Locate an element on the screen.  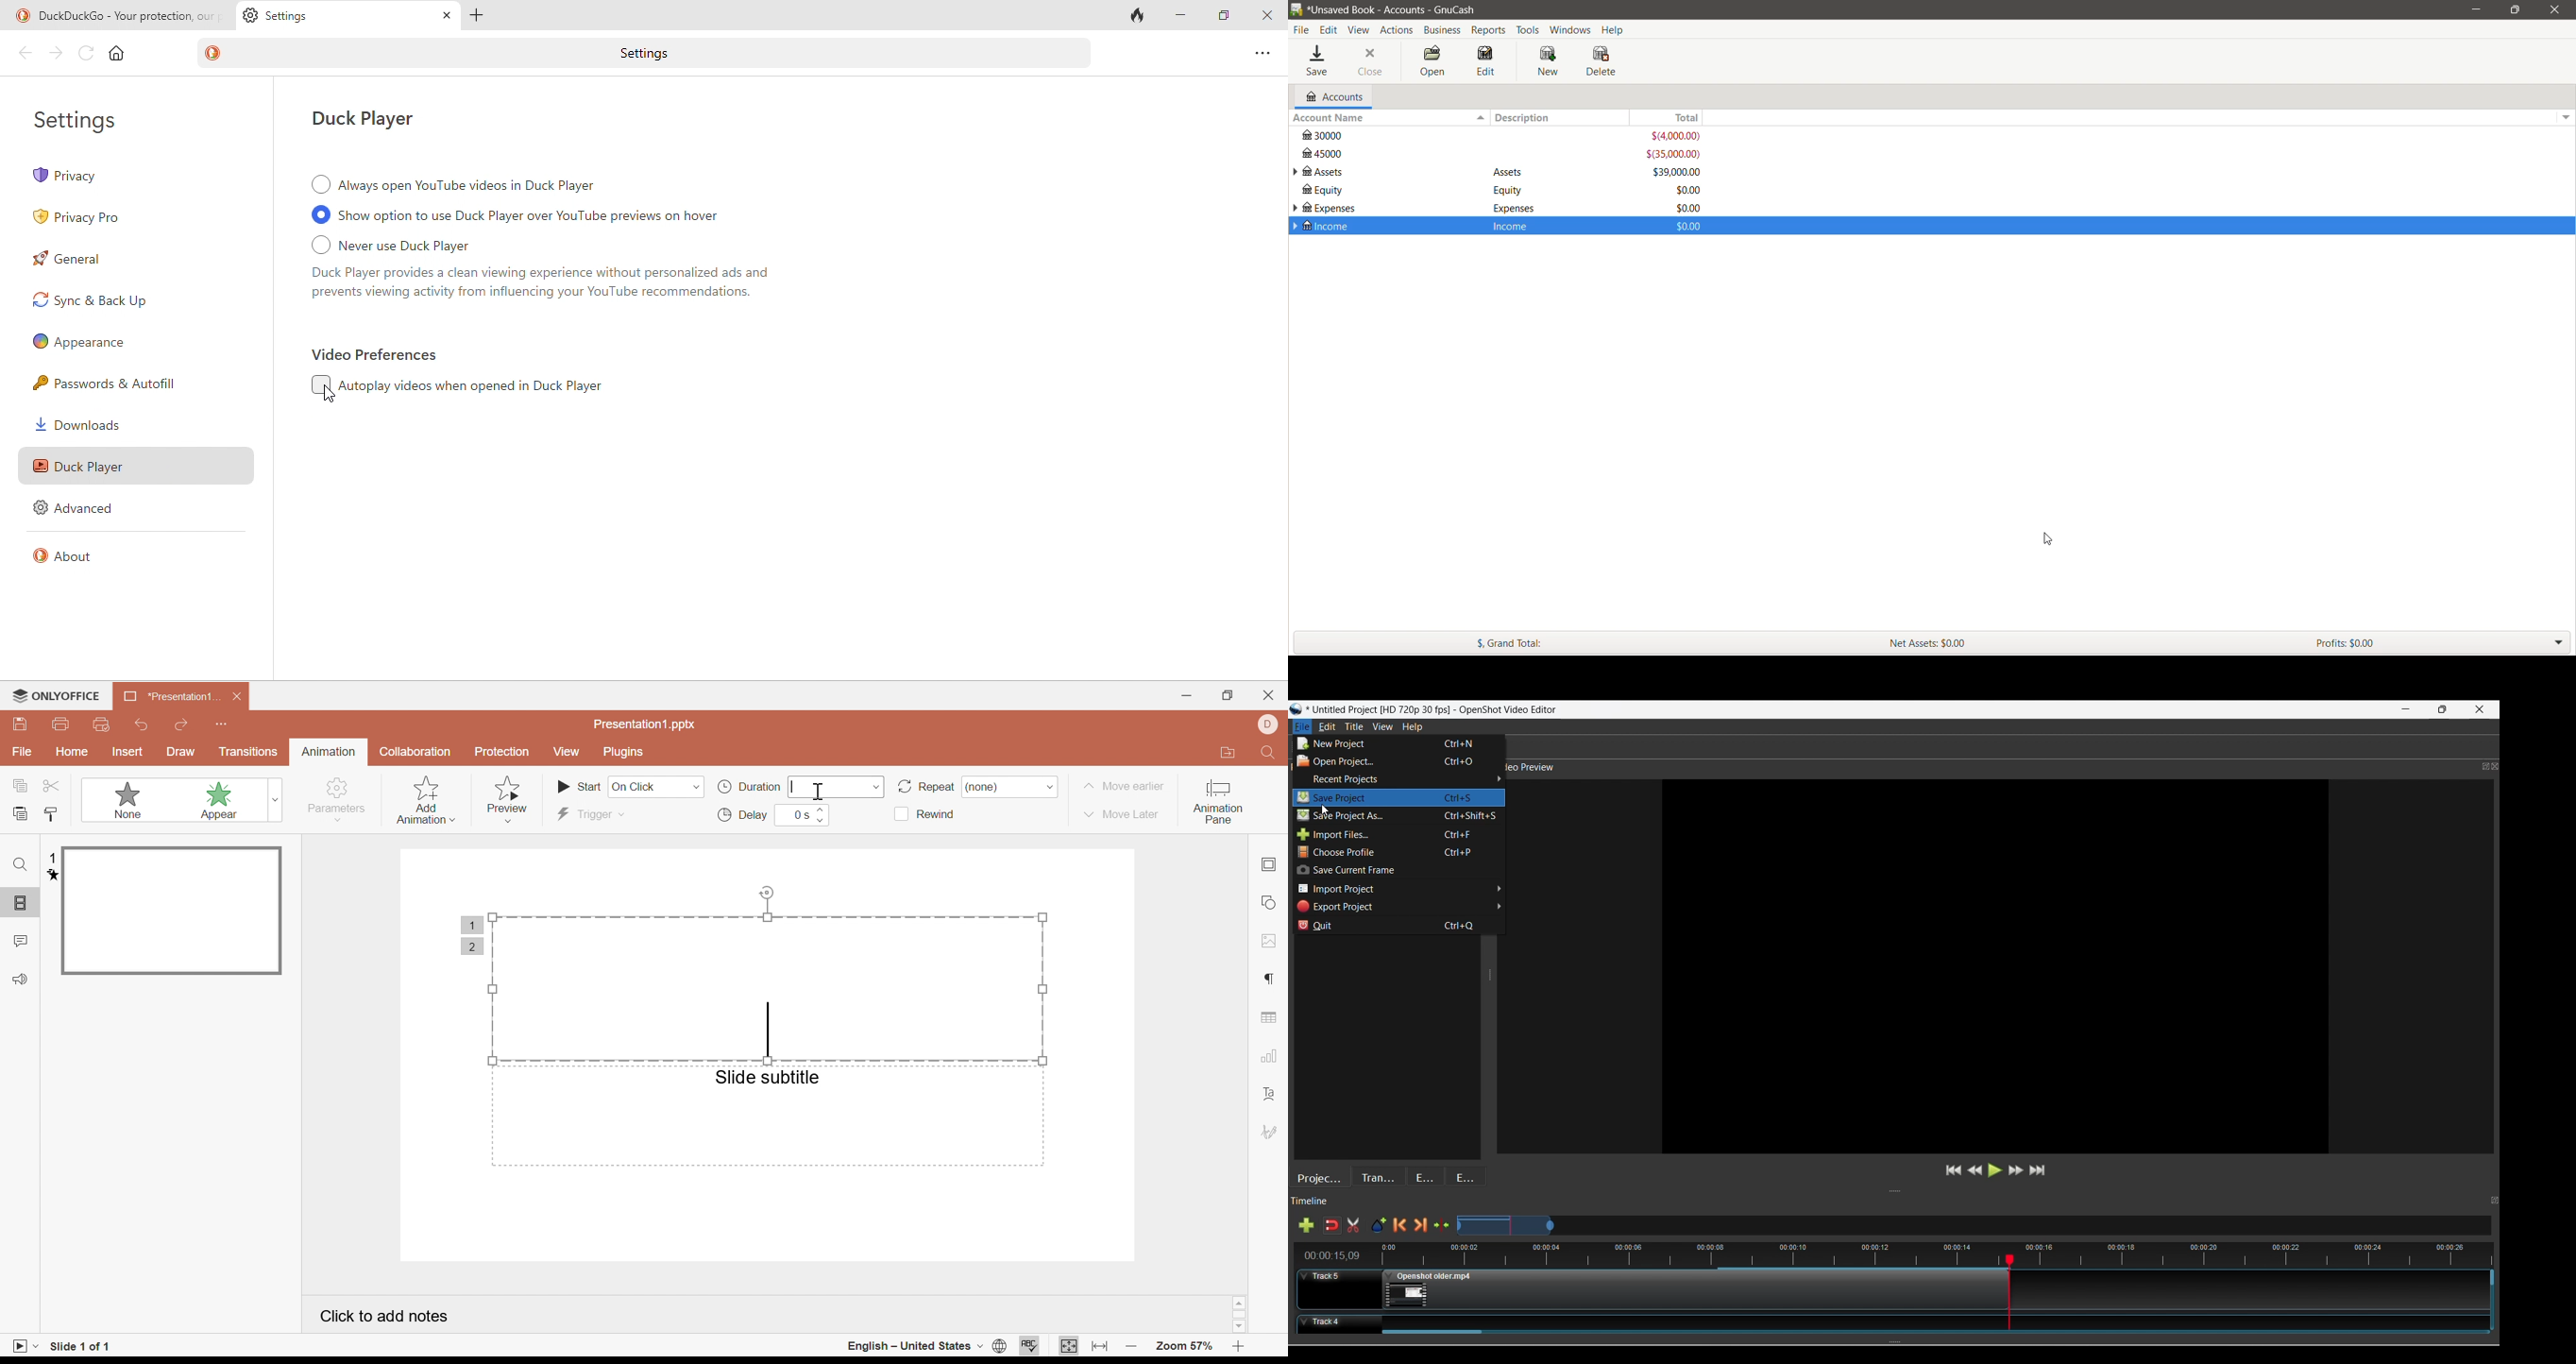
drop down is located at coordinates (877, 787).